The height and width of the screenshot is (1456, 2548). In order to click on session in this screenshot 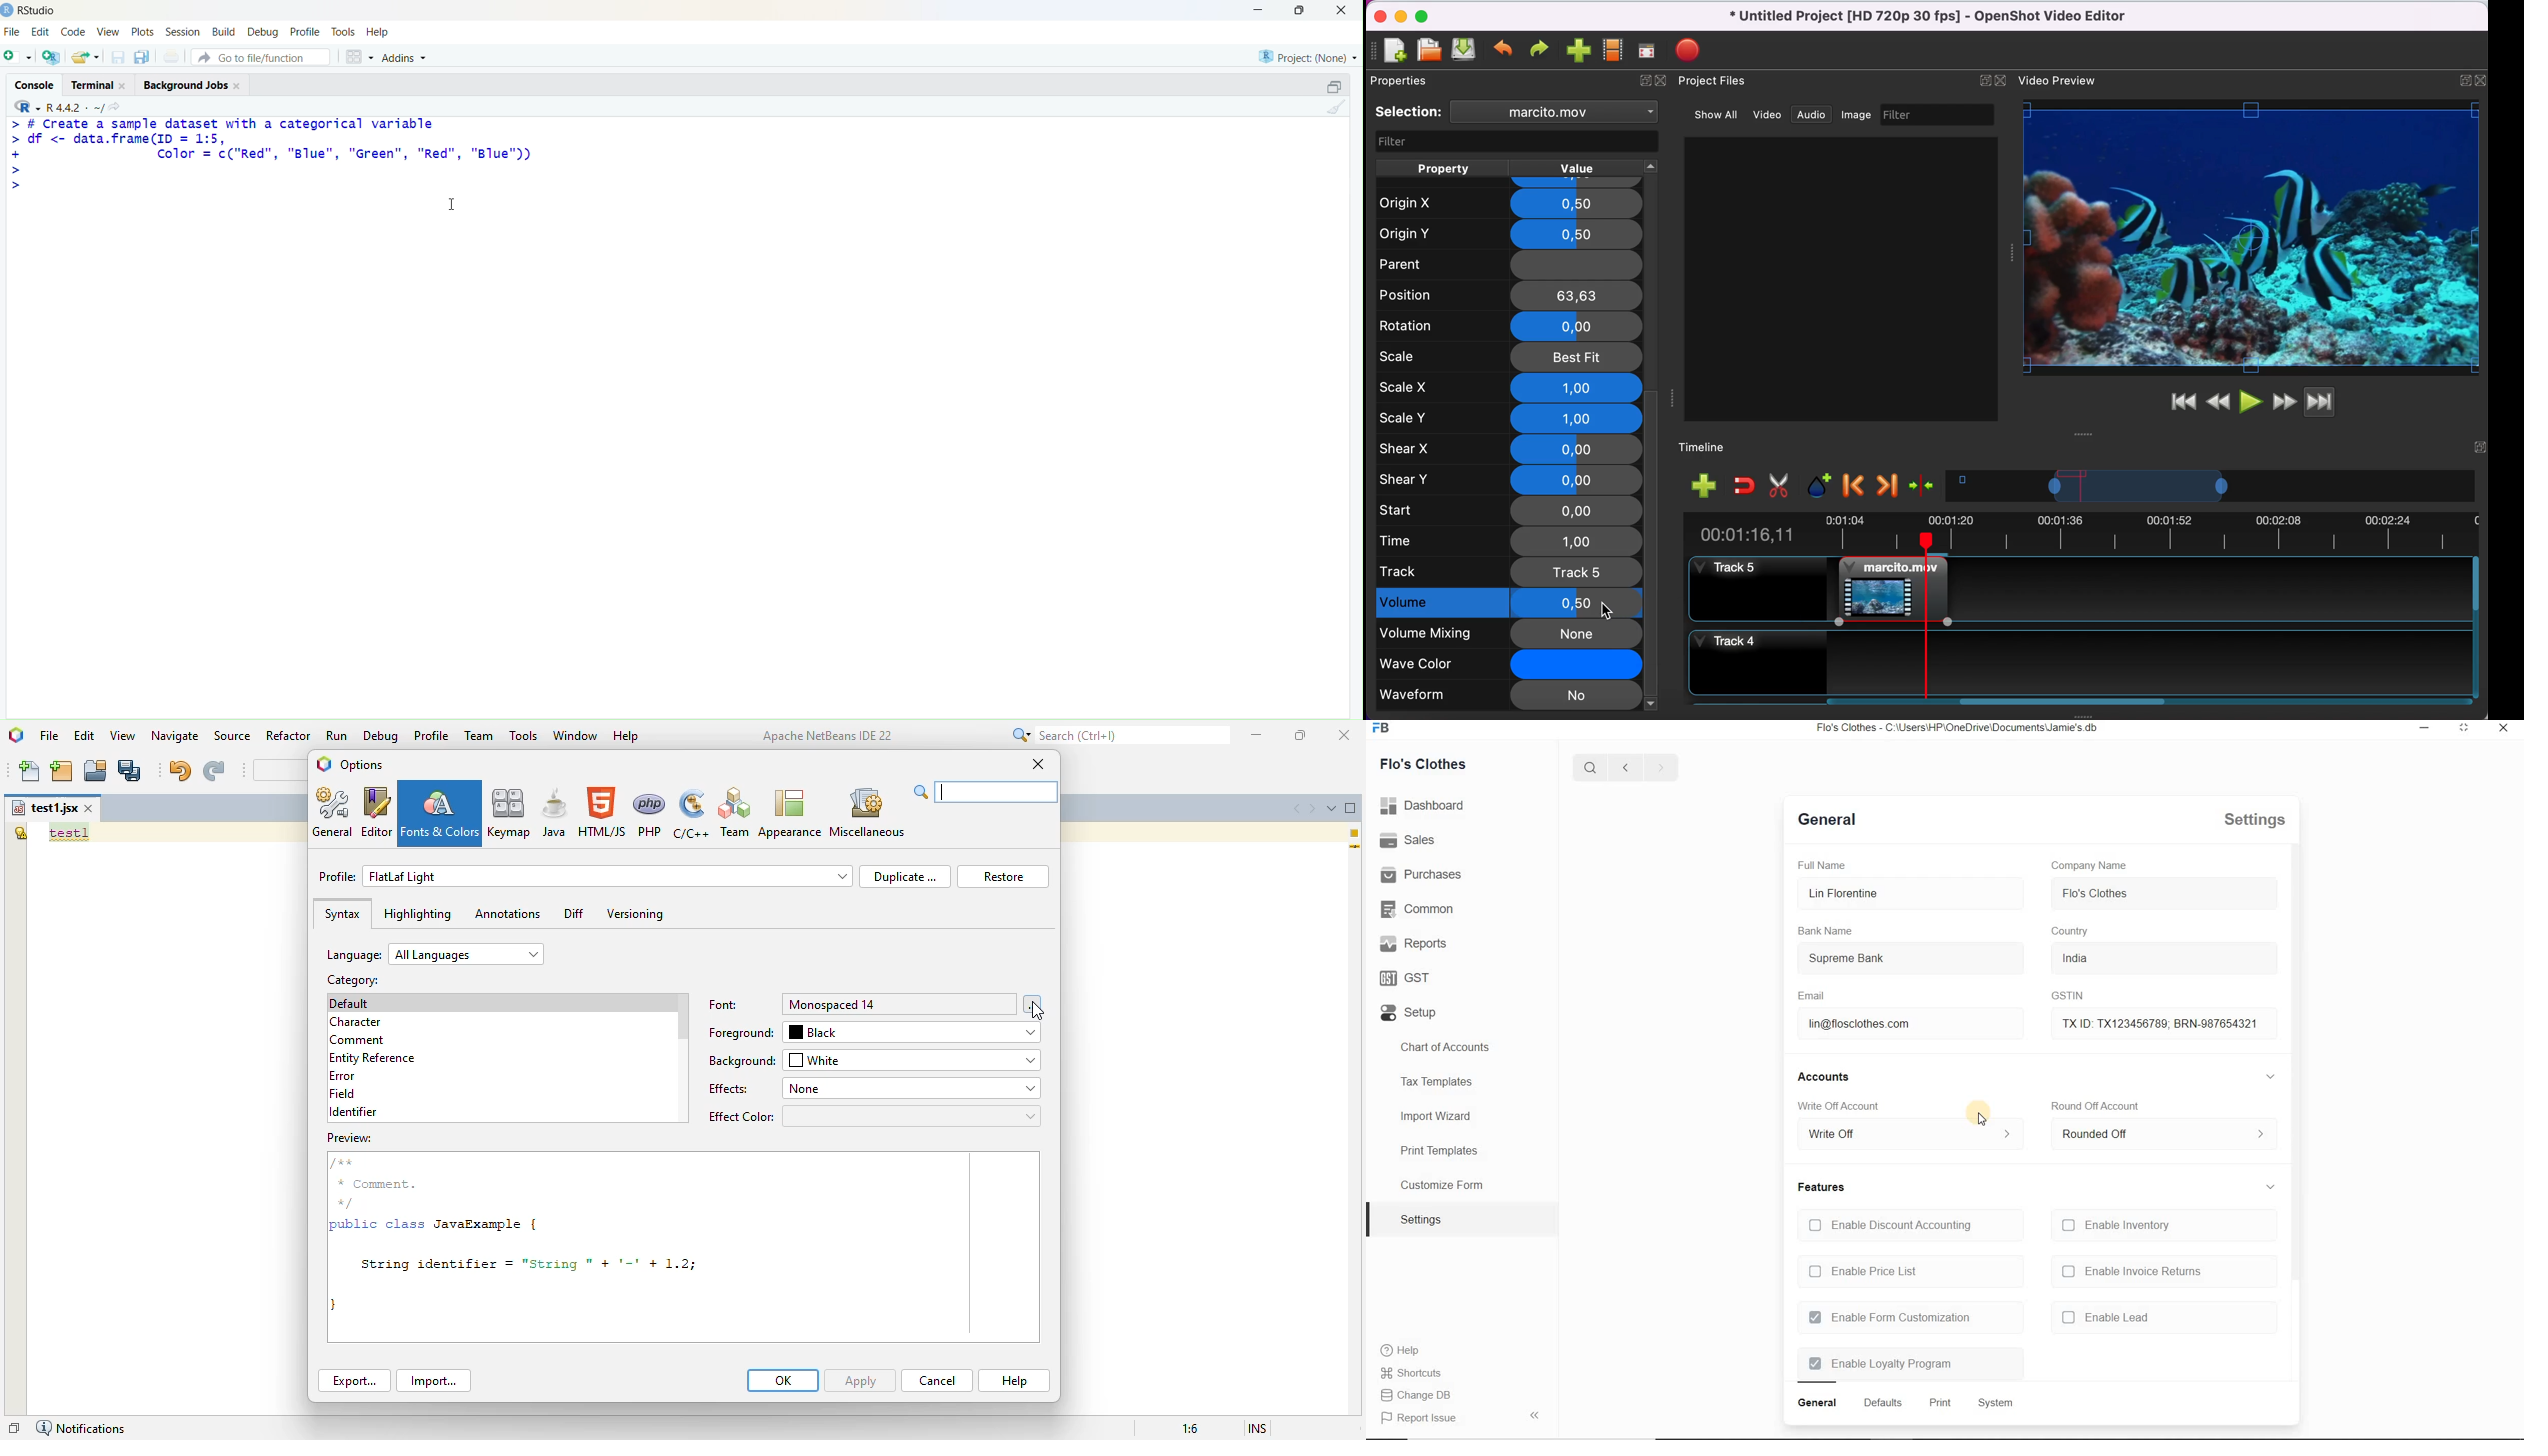, I will do `click(184, 32)`.